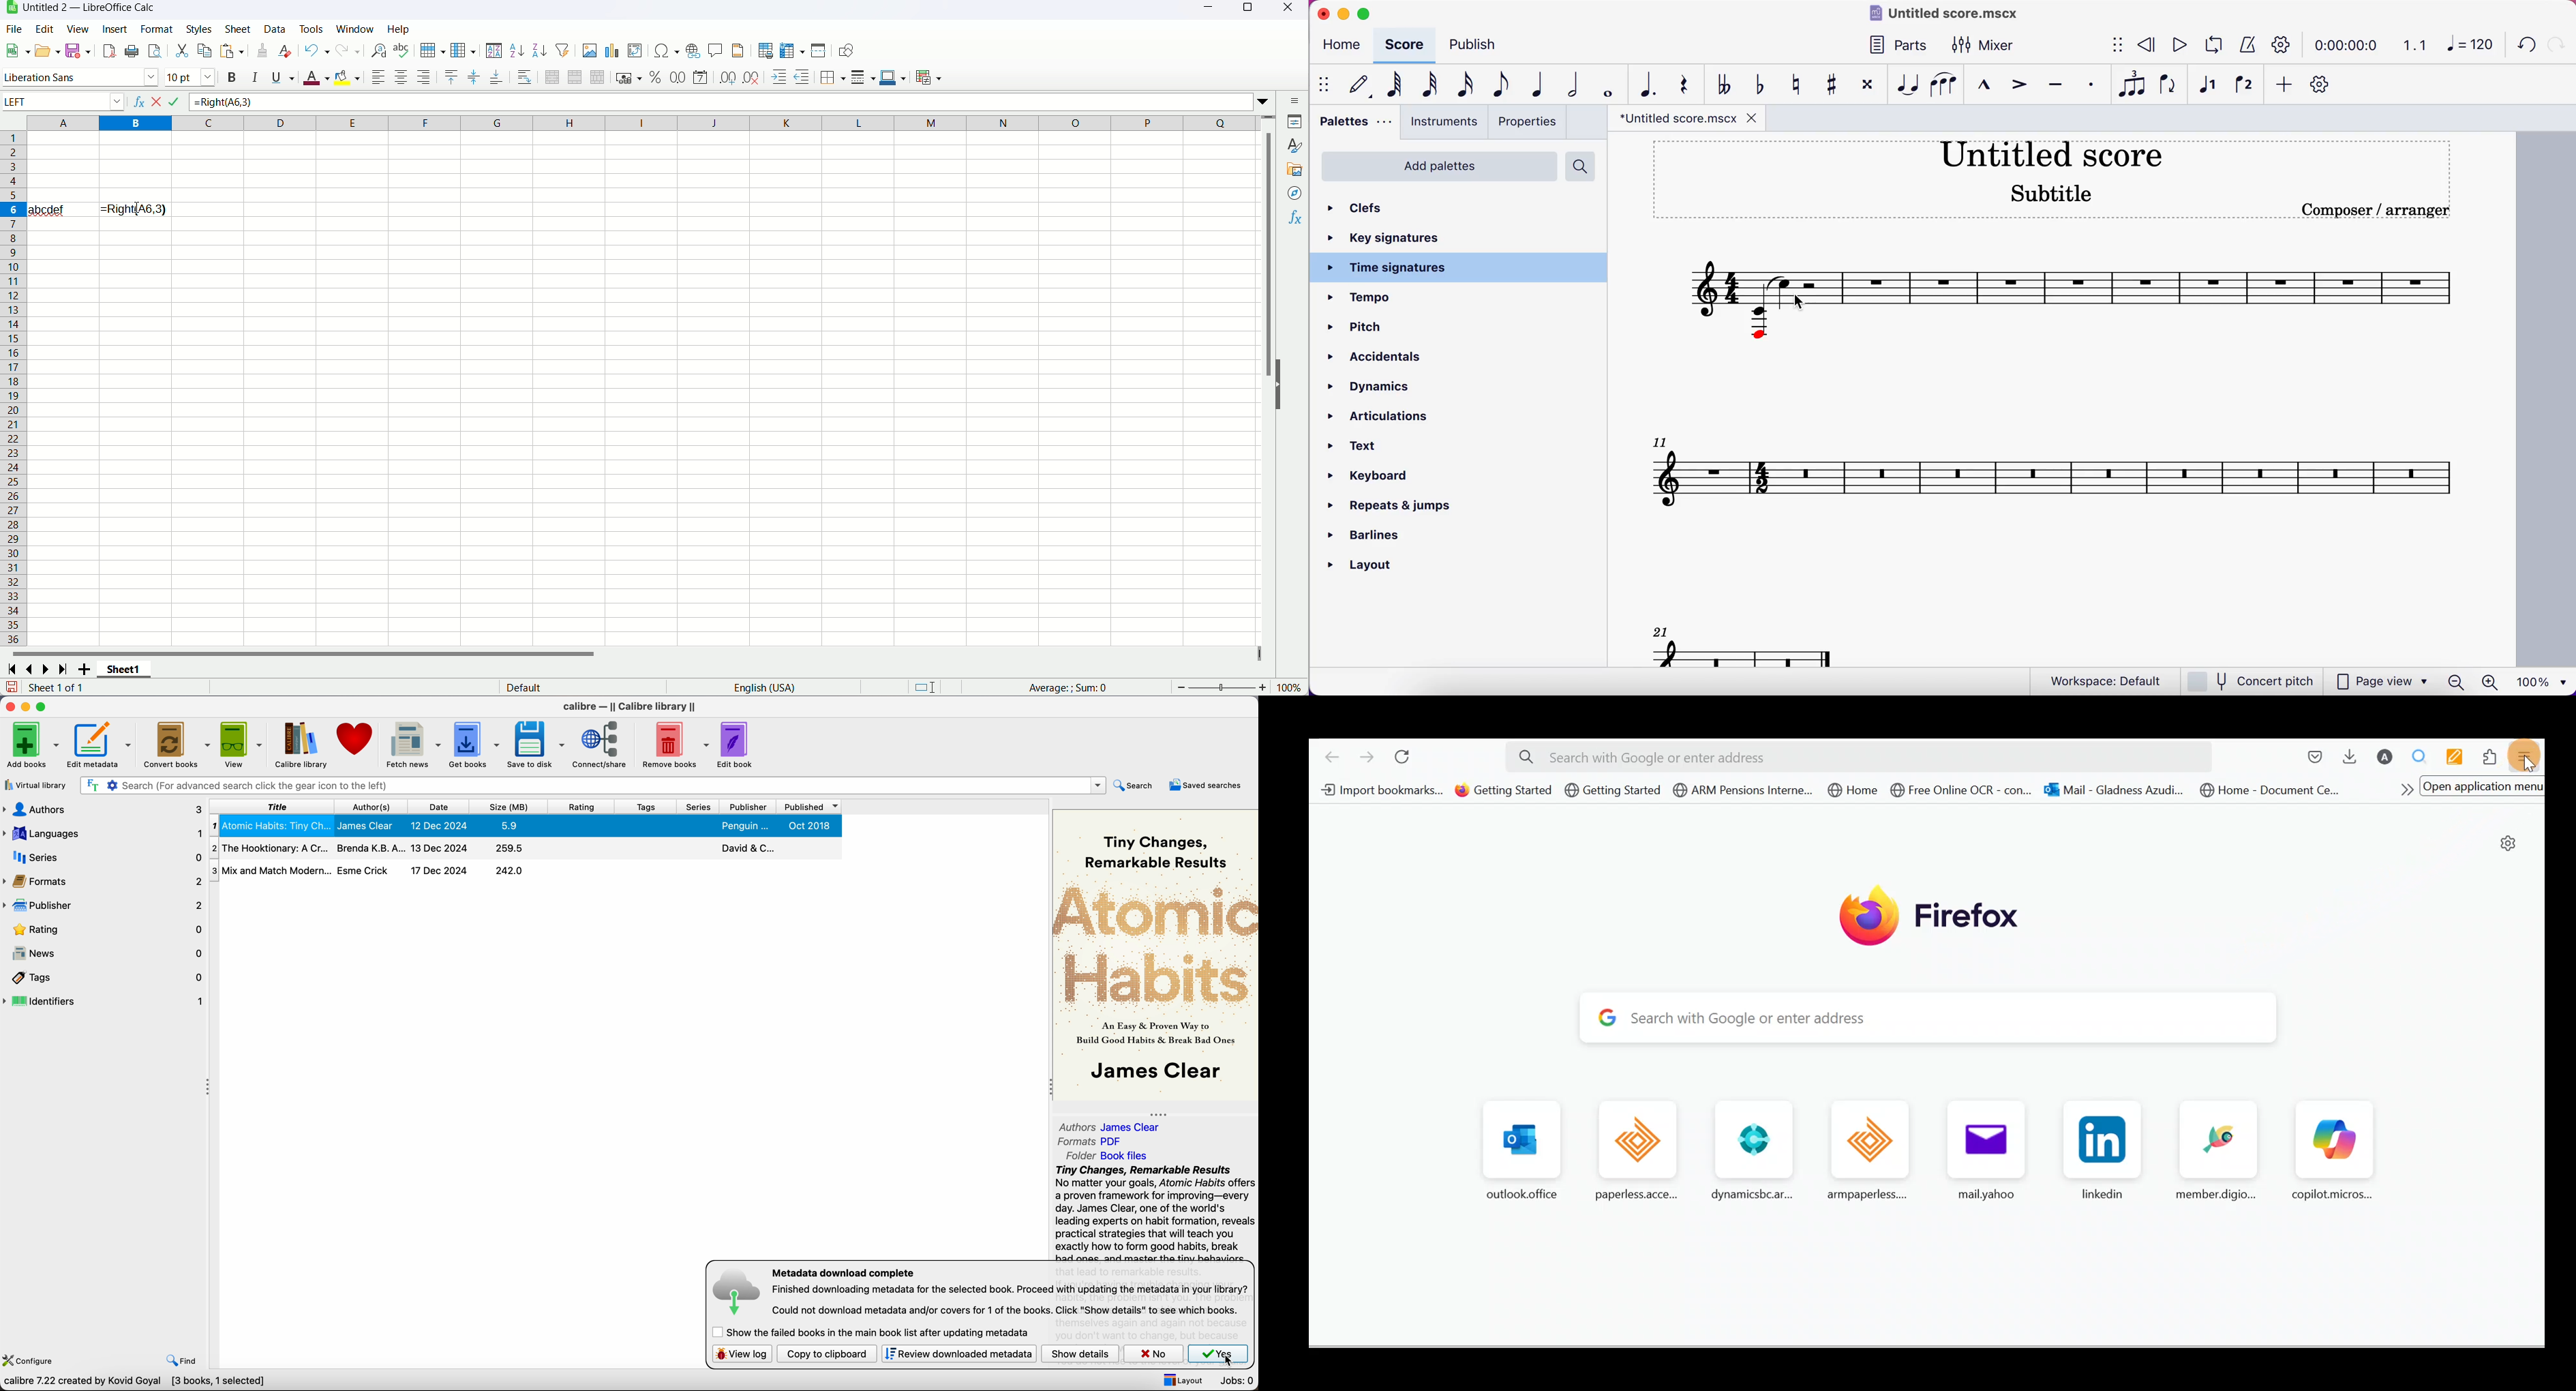 This screenshot has height=1400, width=2576. What do you see at coordinates (176, 744) in the screenshot?
I see `Convert books` at bounding box center [176, 744].